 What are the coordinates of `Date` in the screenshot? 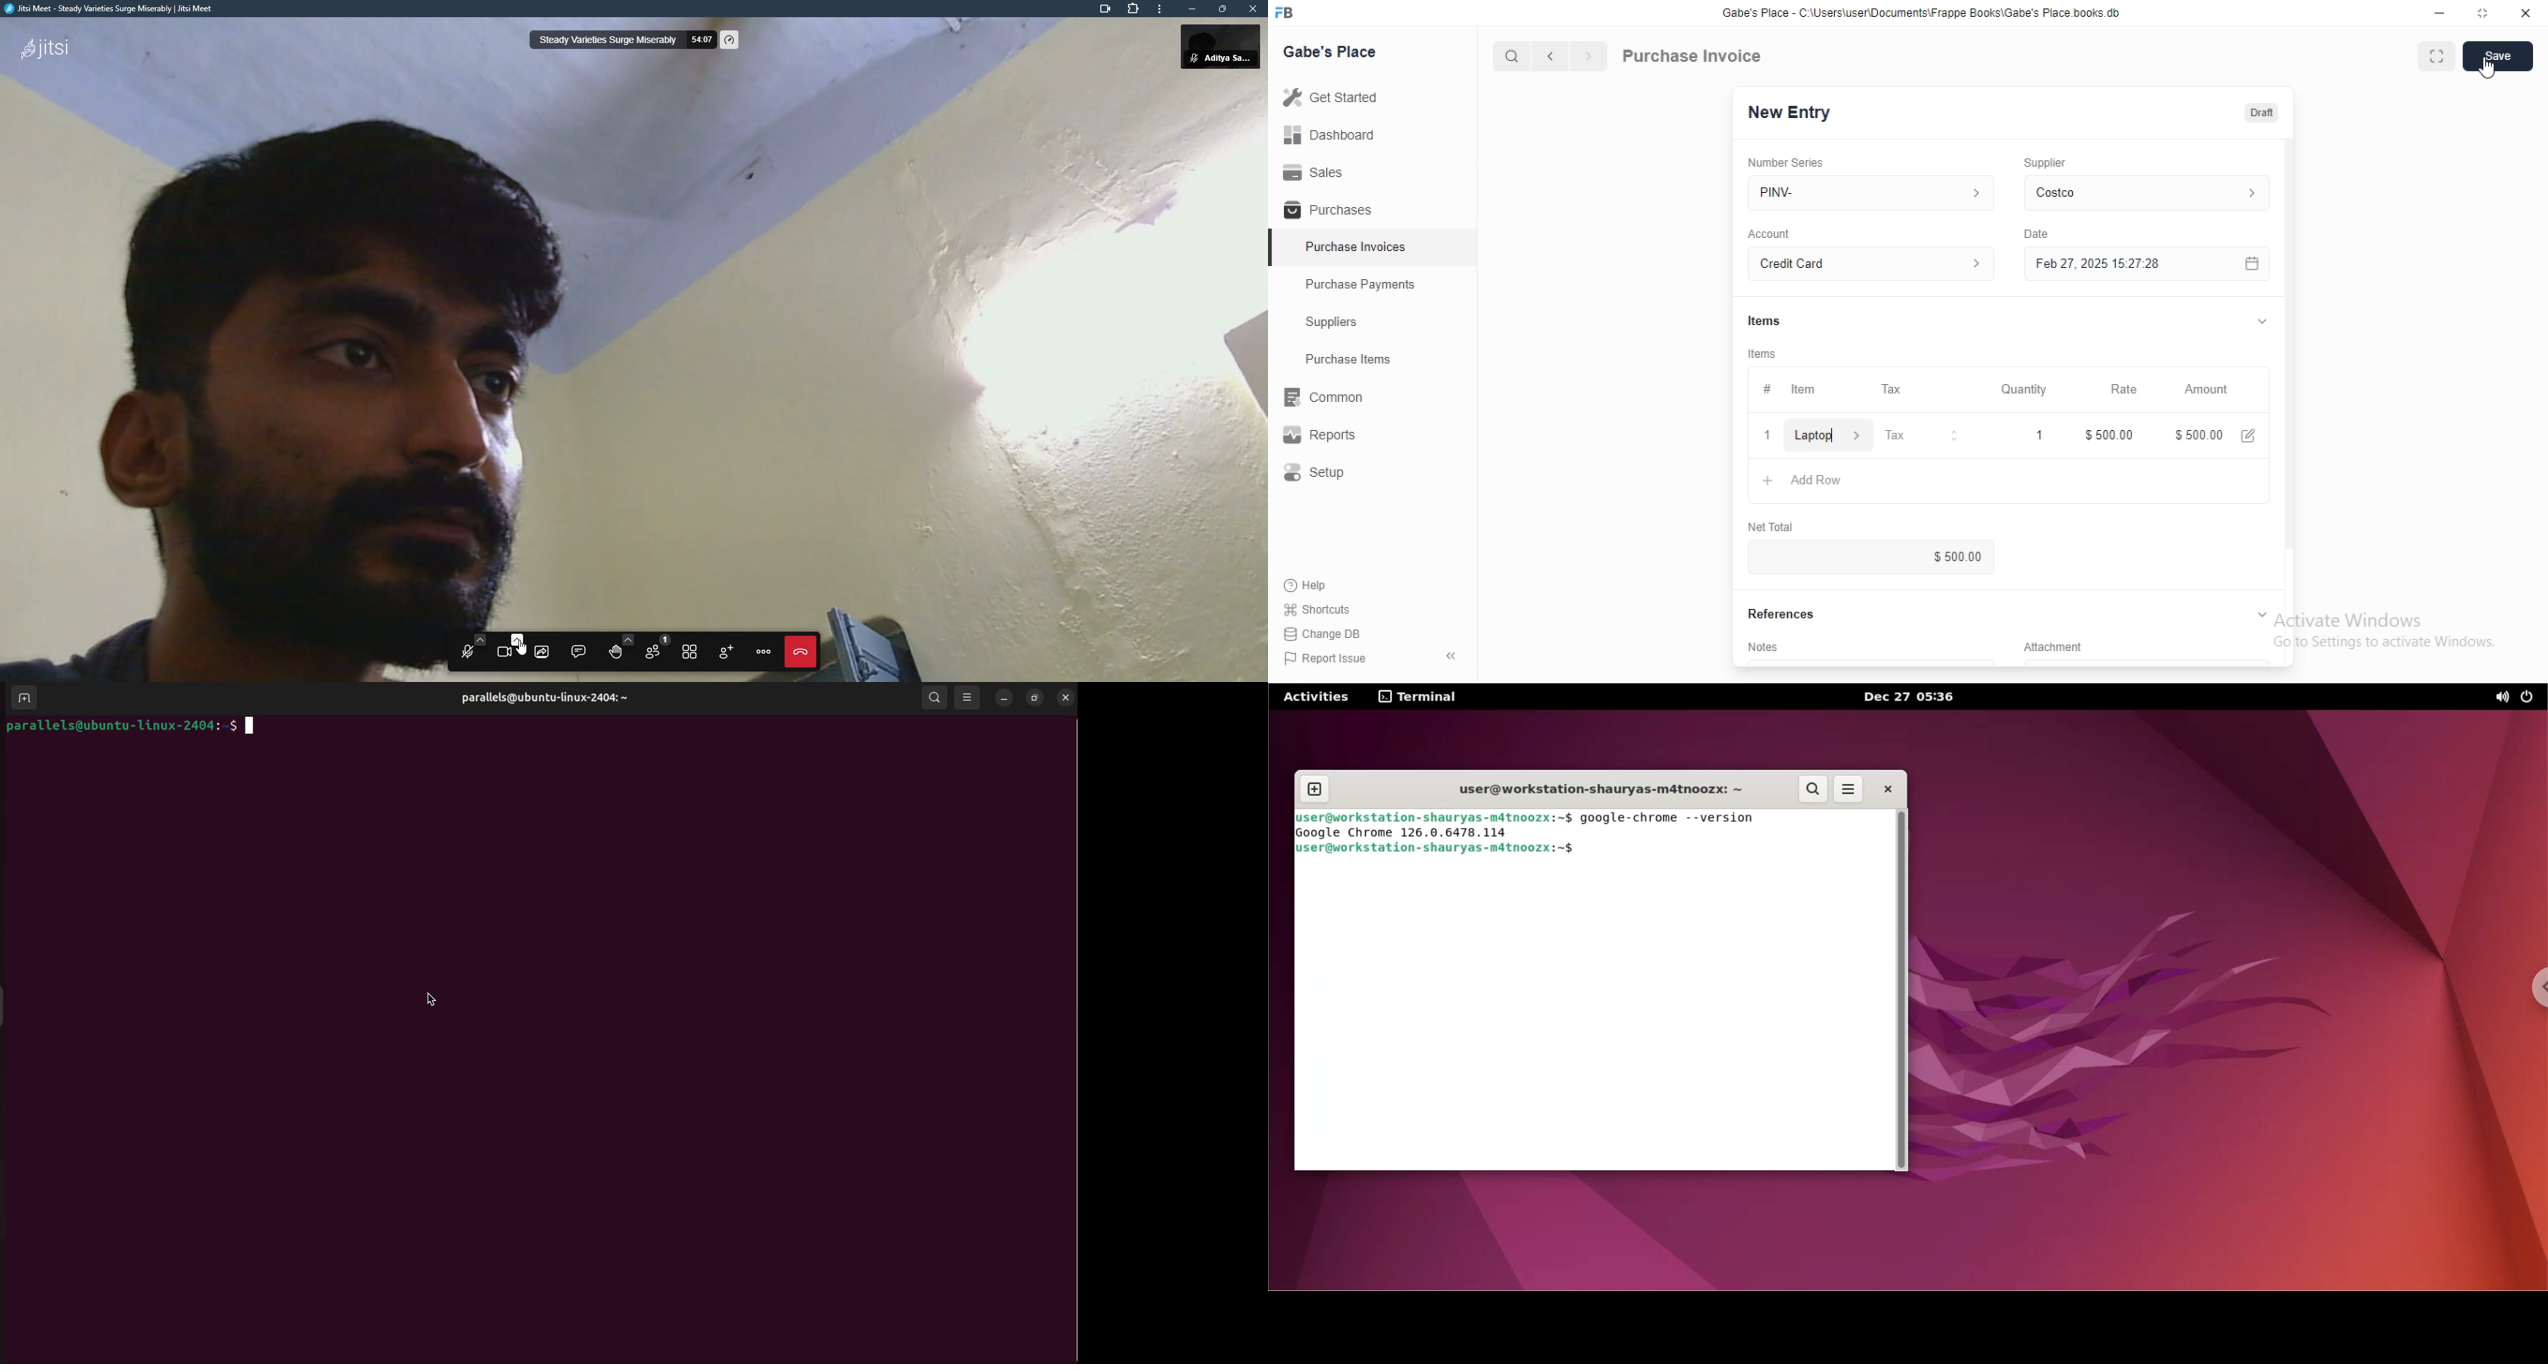 It's located at (2036, 234).